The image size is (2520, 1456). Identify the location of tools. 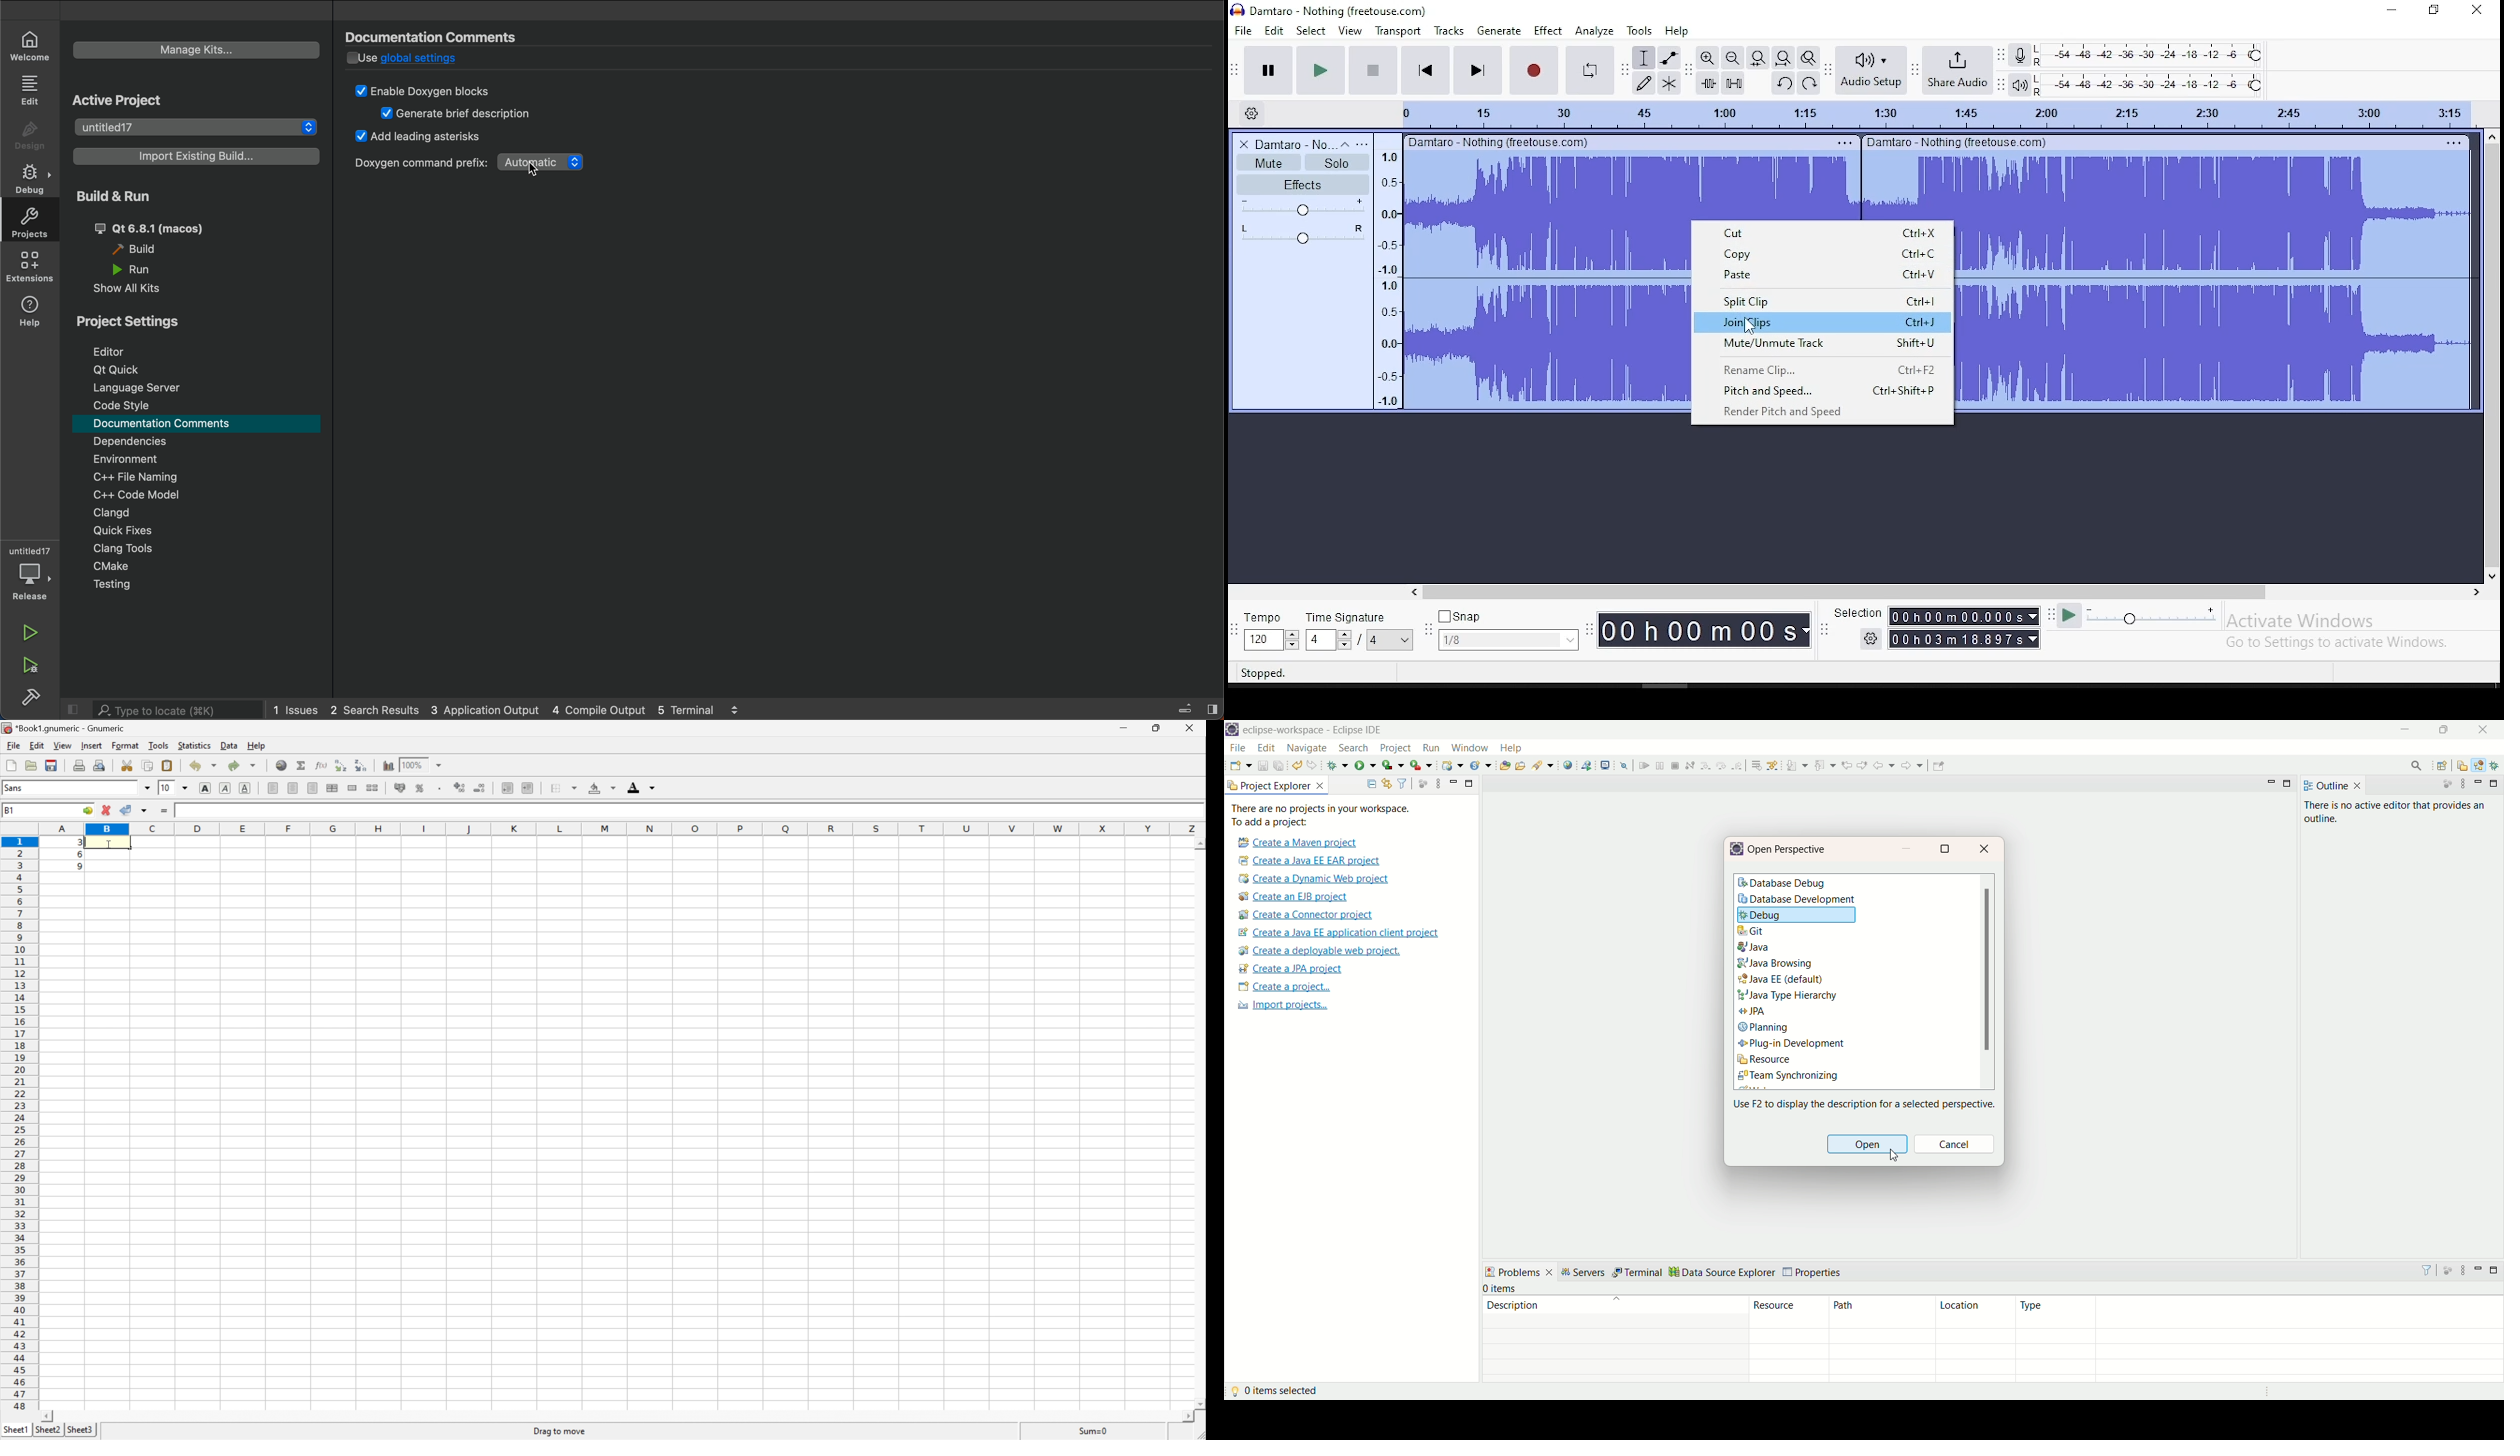
(1637, 30).